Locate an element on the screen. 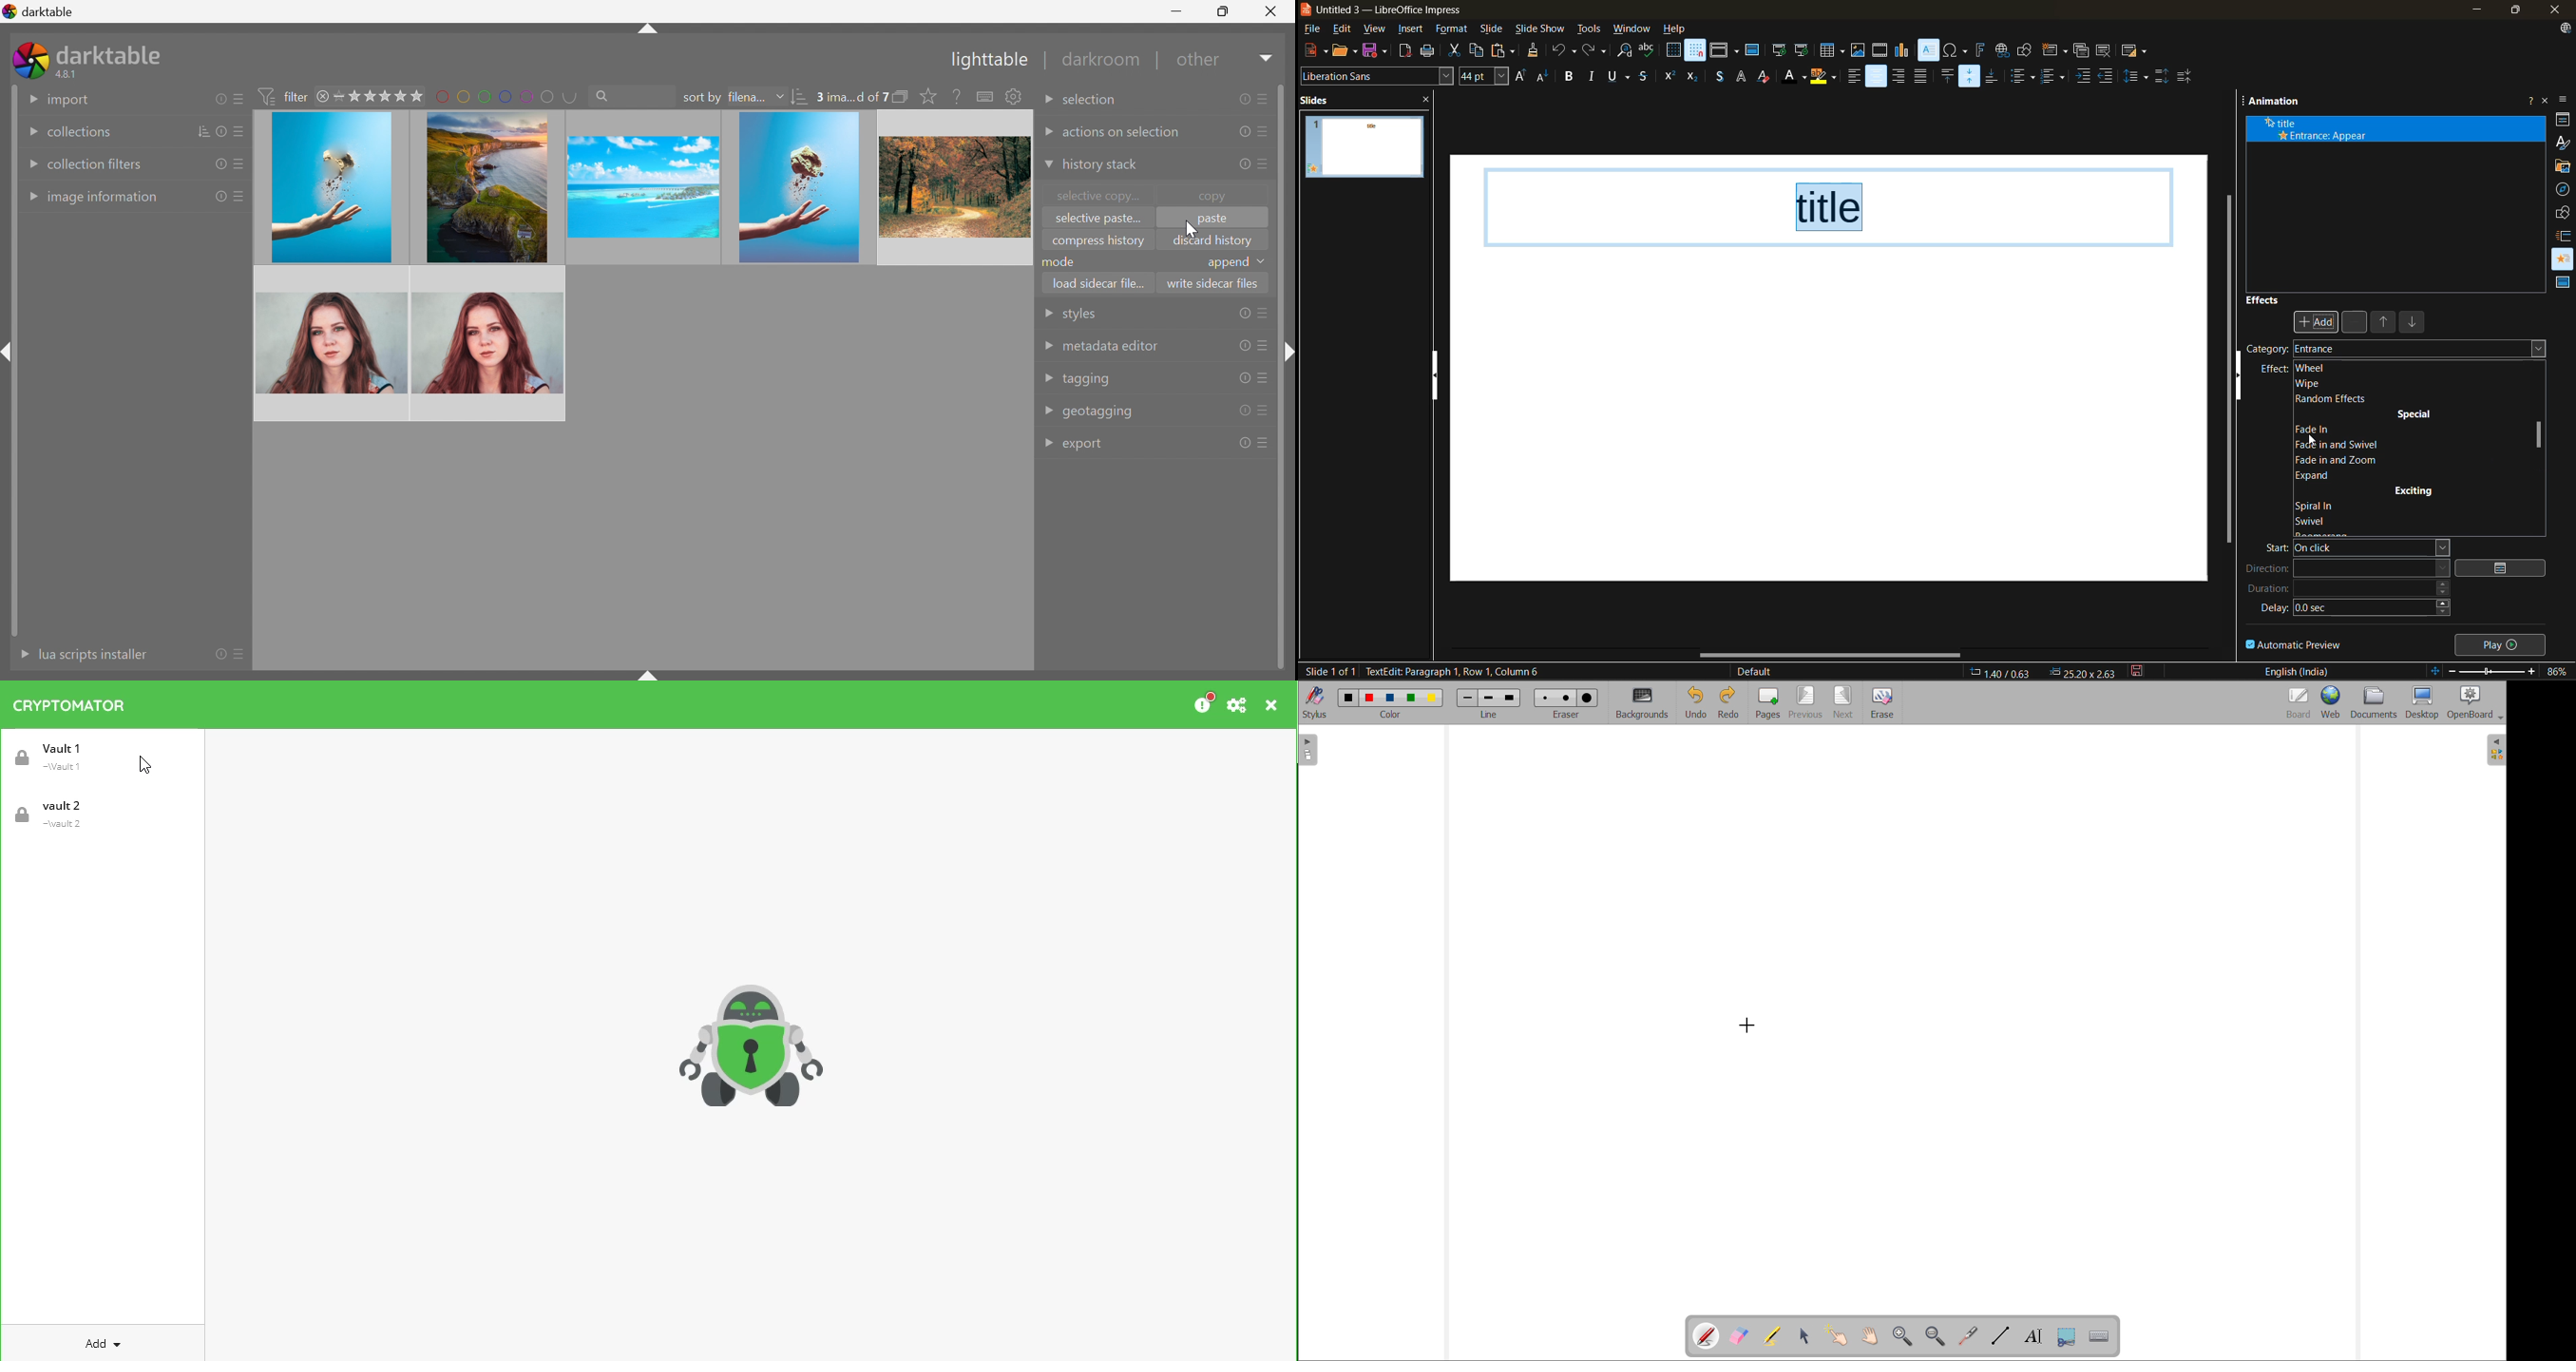 This screenshot has width=2576, height=1372. shift+ctrl+b is located at coordinates (649, 672).